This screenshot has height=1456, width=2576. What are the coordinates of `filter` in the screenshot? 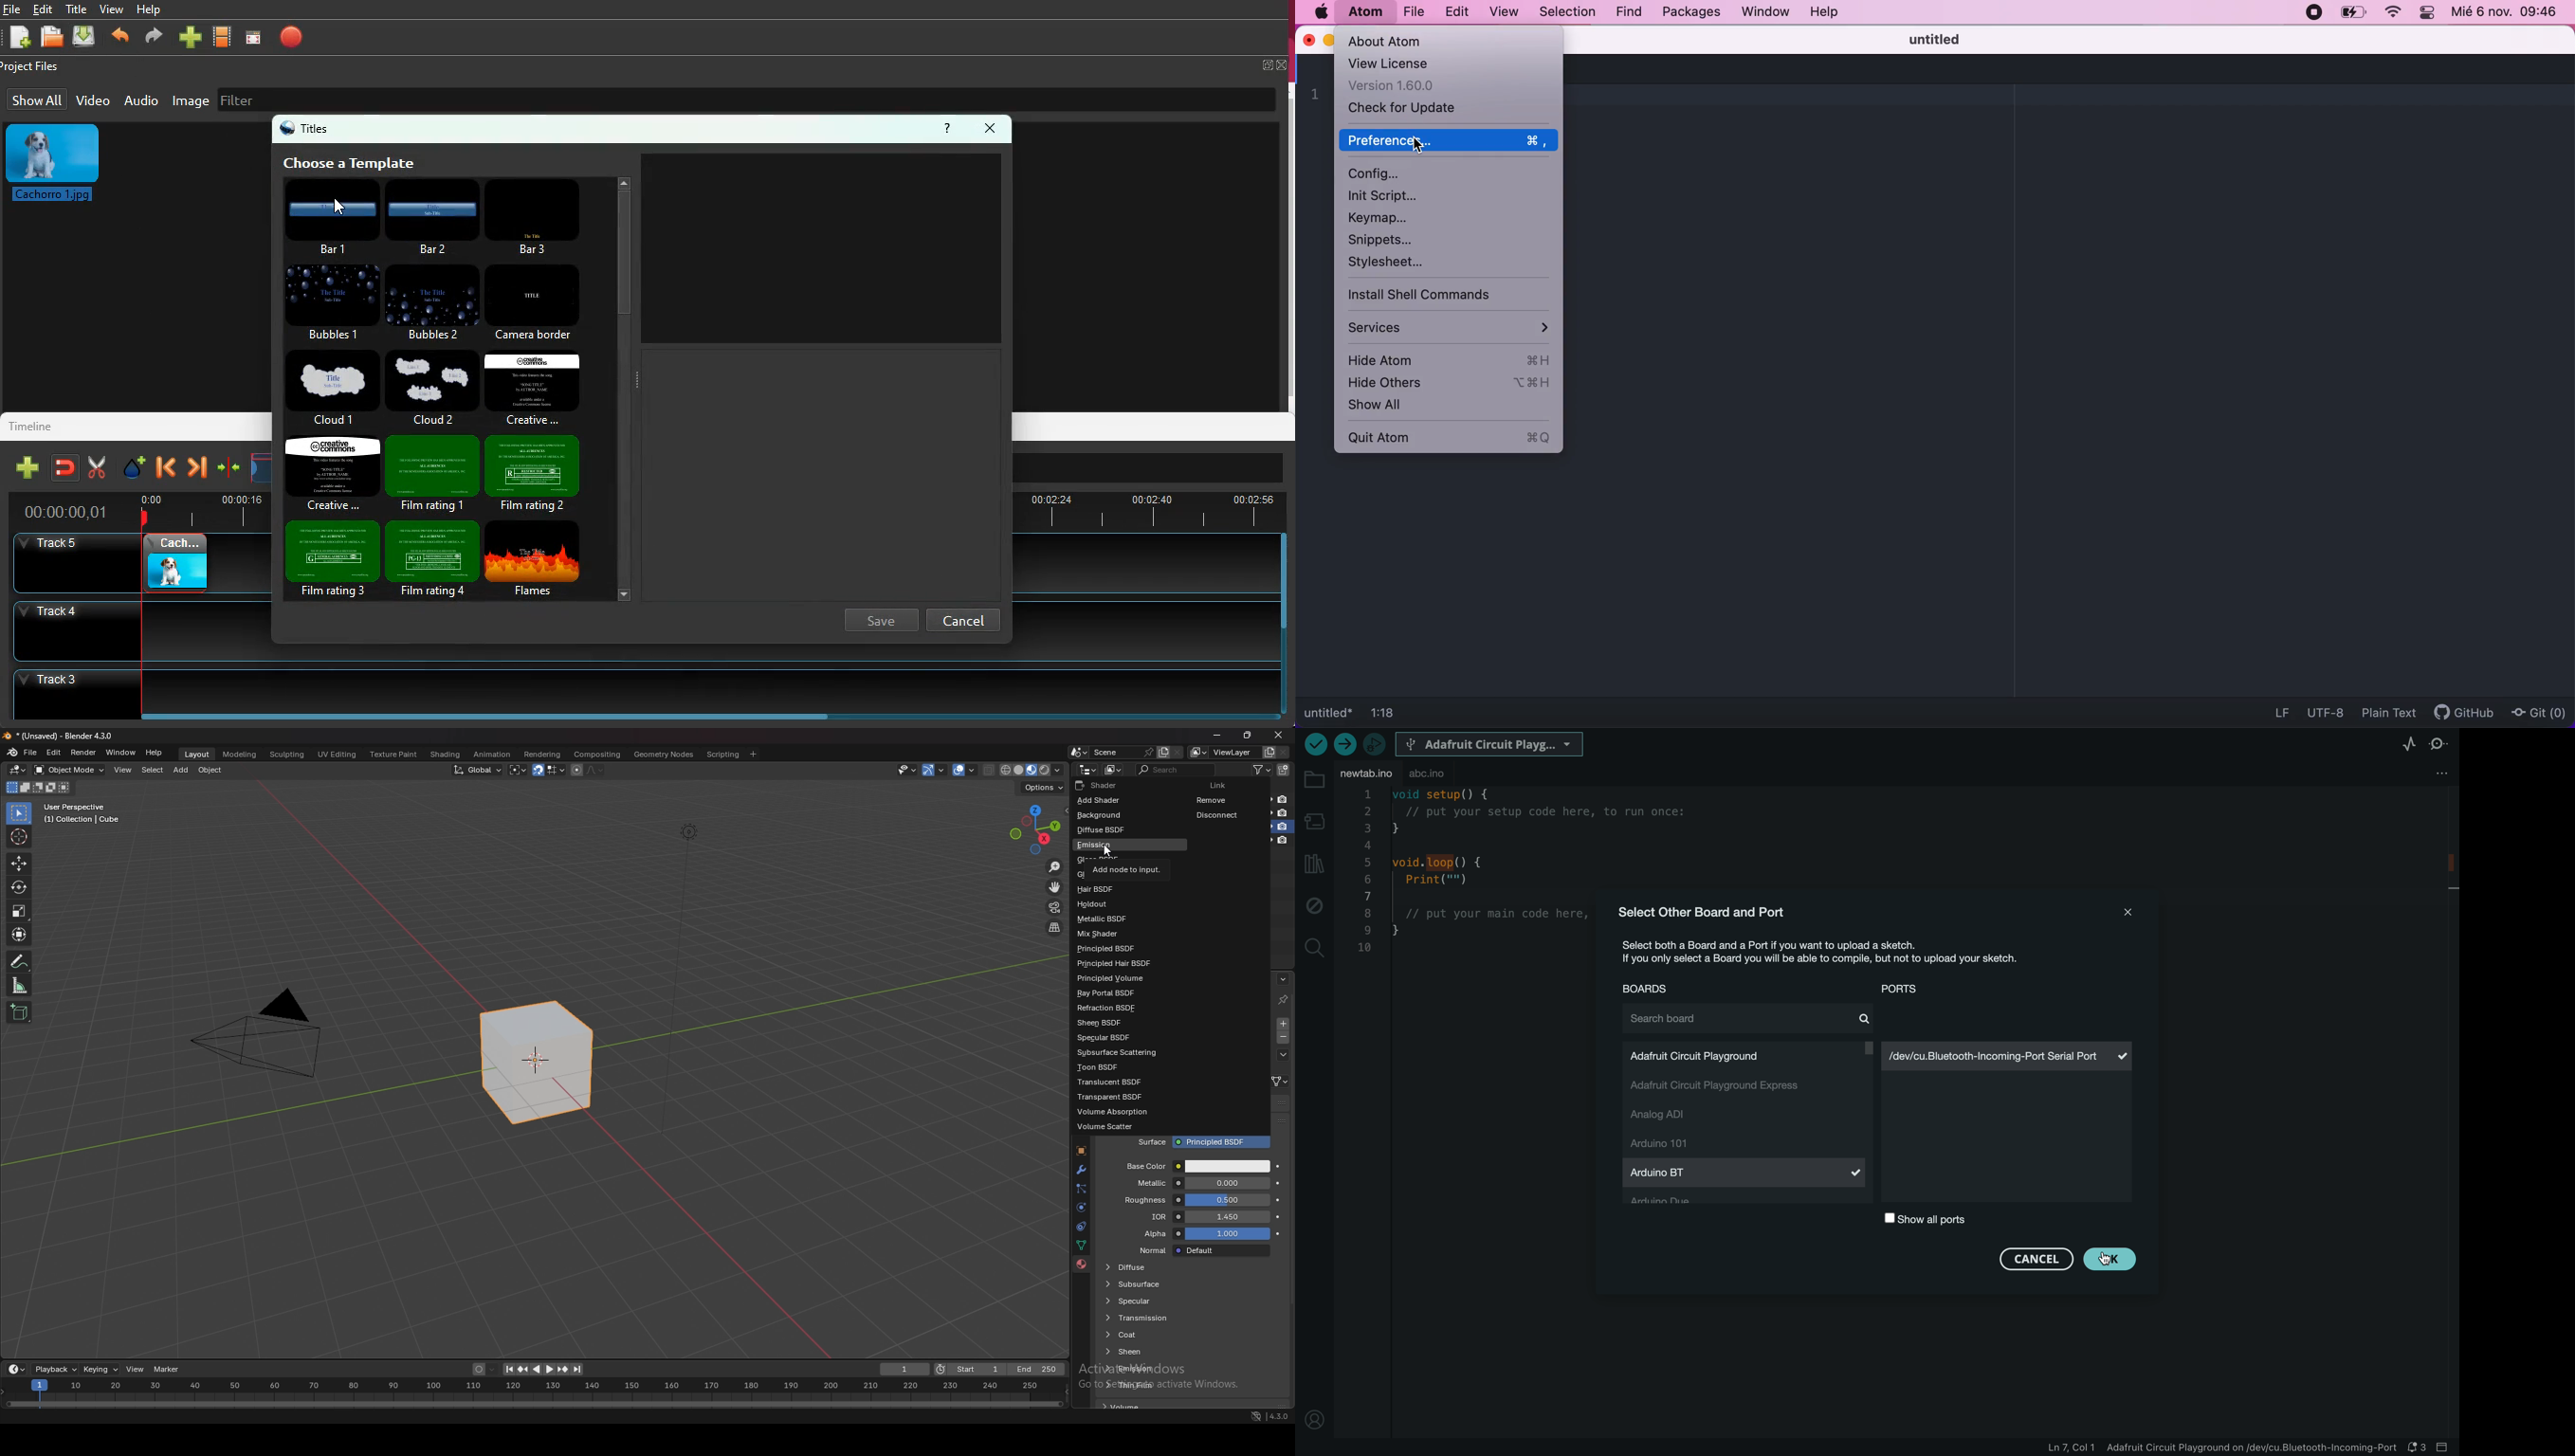 It's located at (340, 98).